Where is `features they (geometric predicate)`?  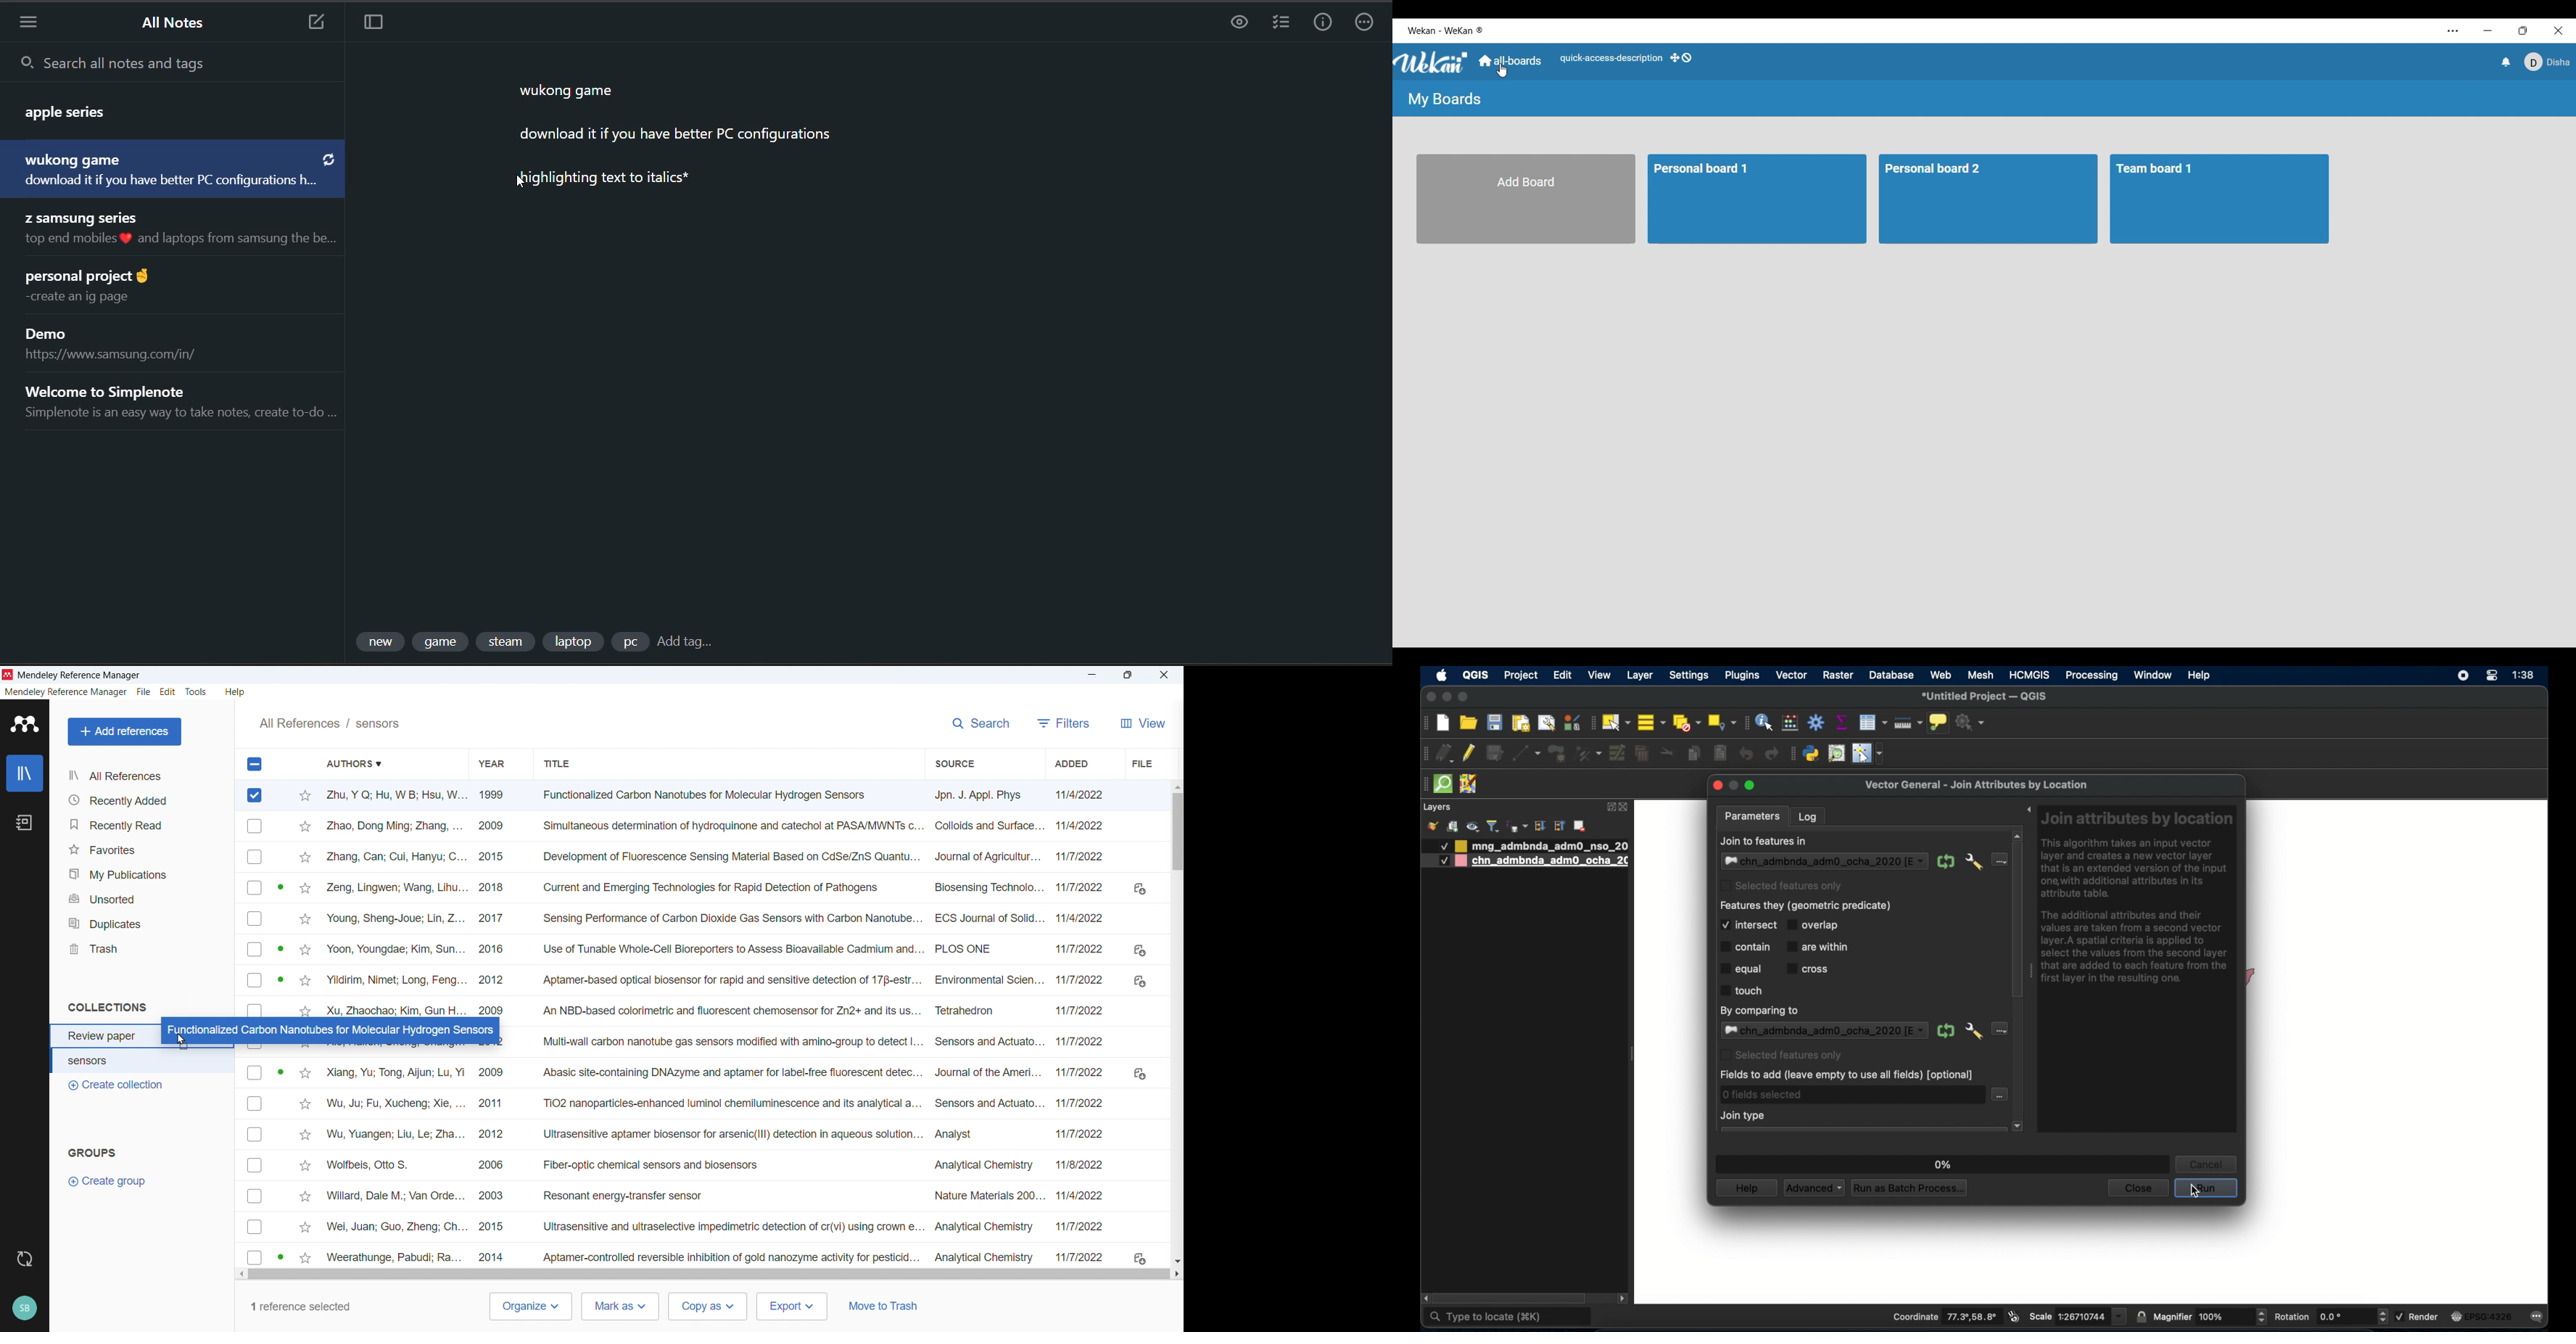
features they (geometric predicate) is located at coordinates (1809, 905).